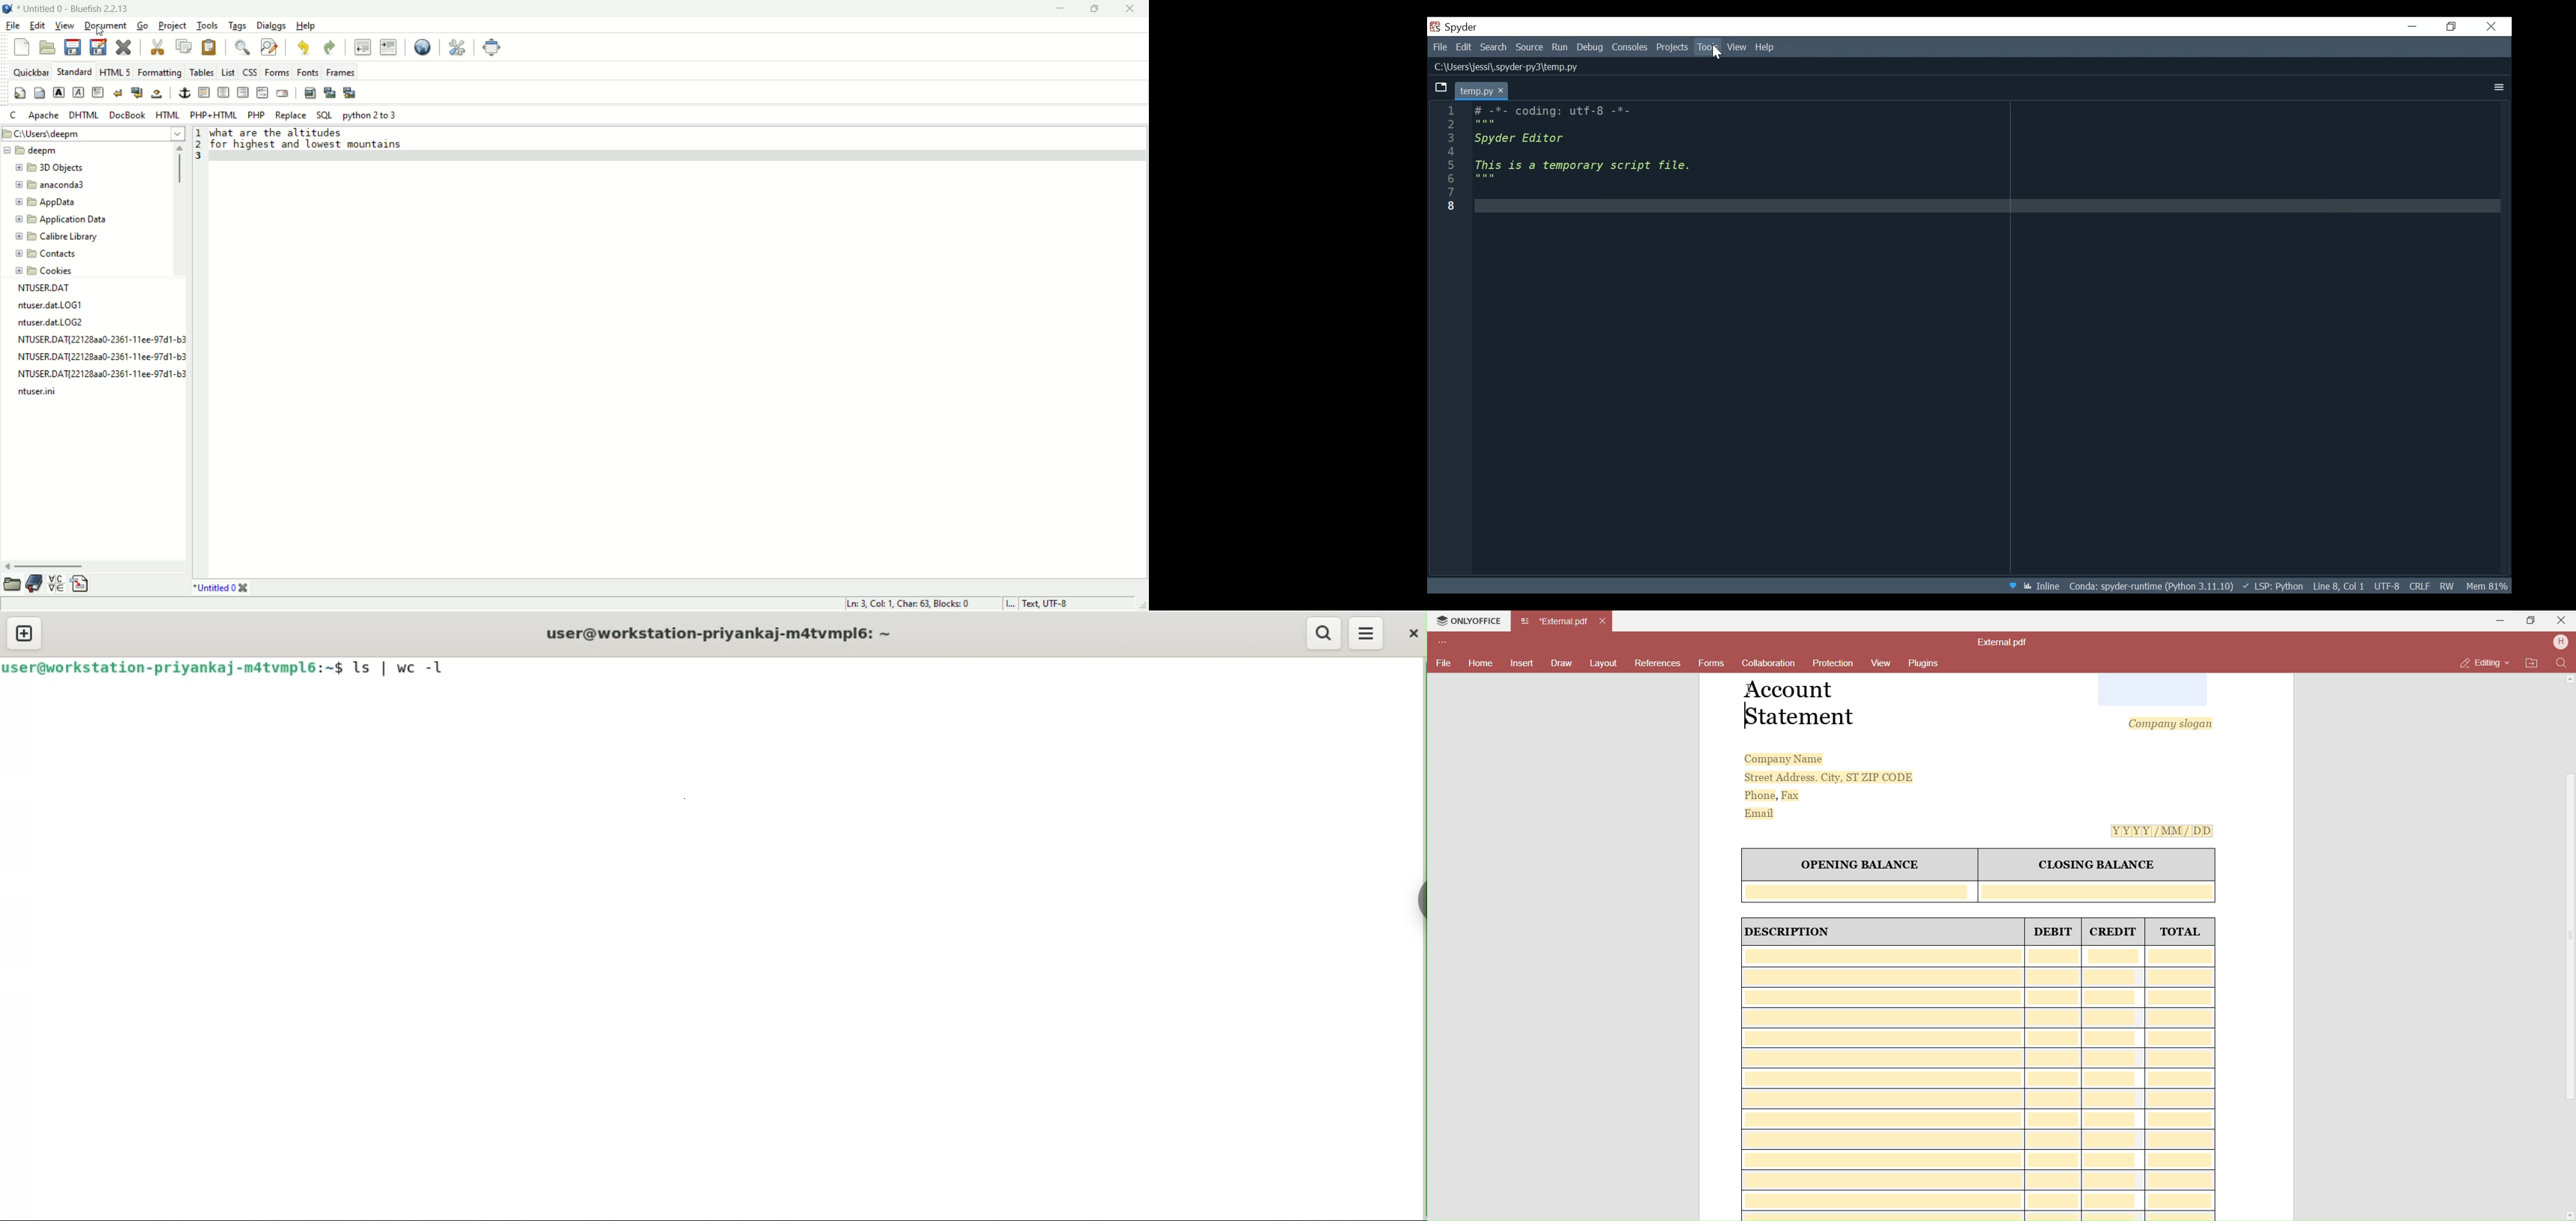 The image size is (2576, 1232). Describe the element at coordinates (1737, 47) in the screenshot. I see `View` at that location.